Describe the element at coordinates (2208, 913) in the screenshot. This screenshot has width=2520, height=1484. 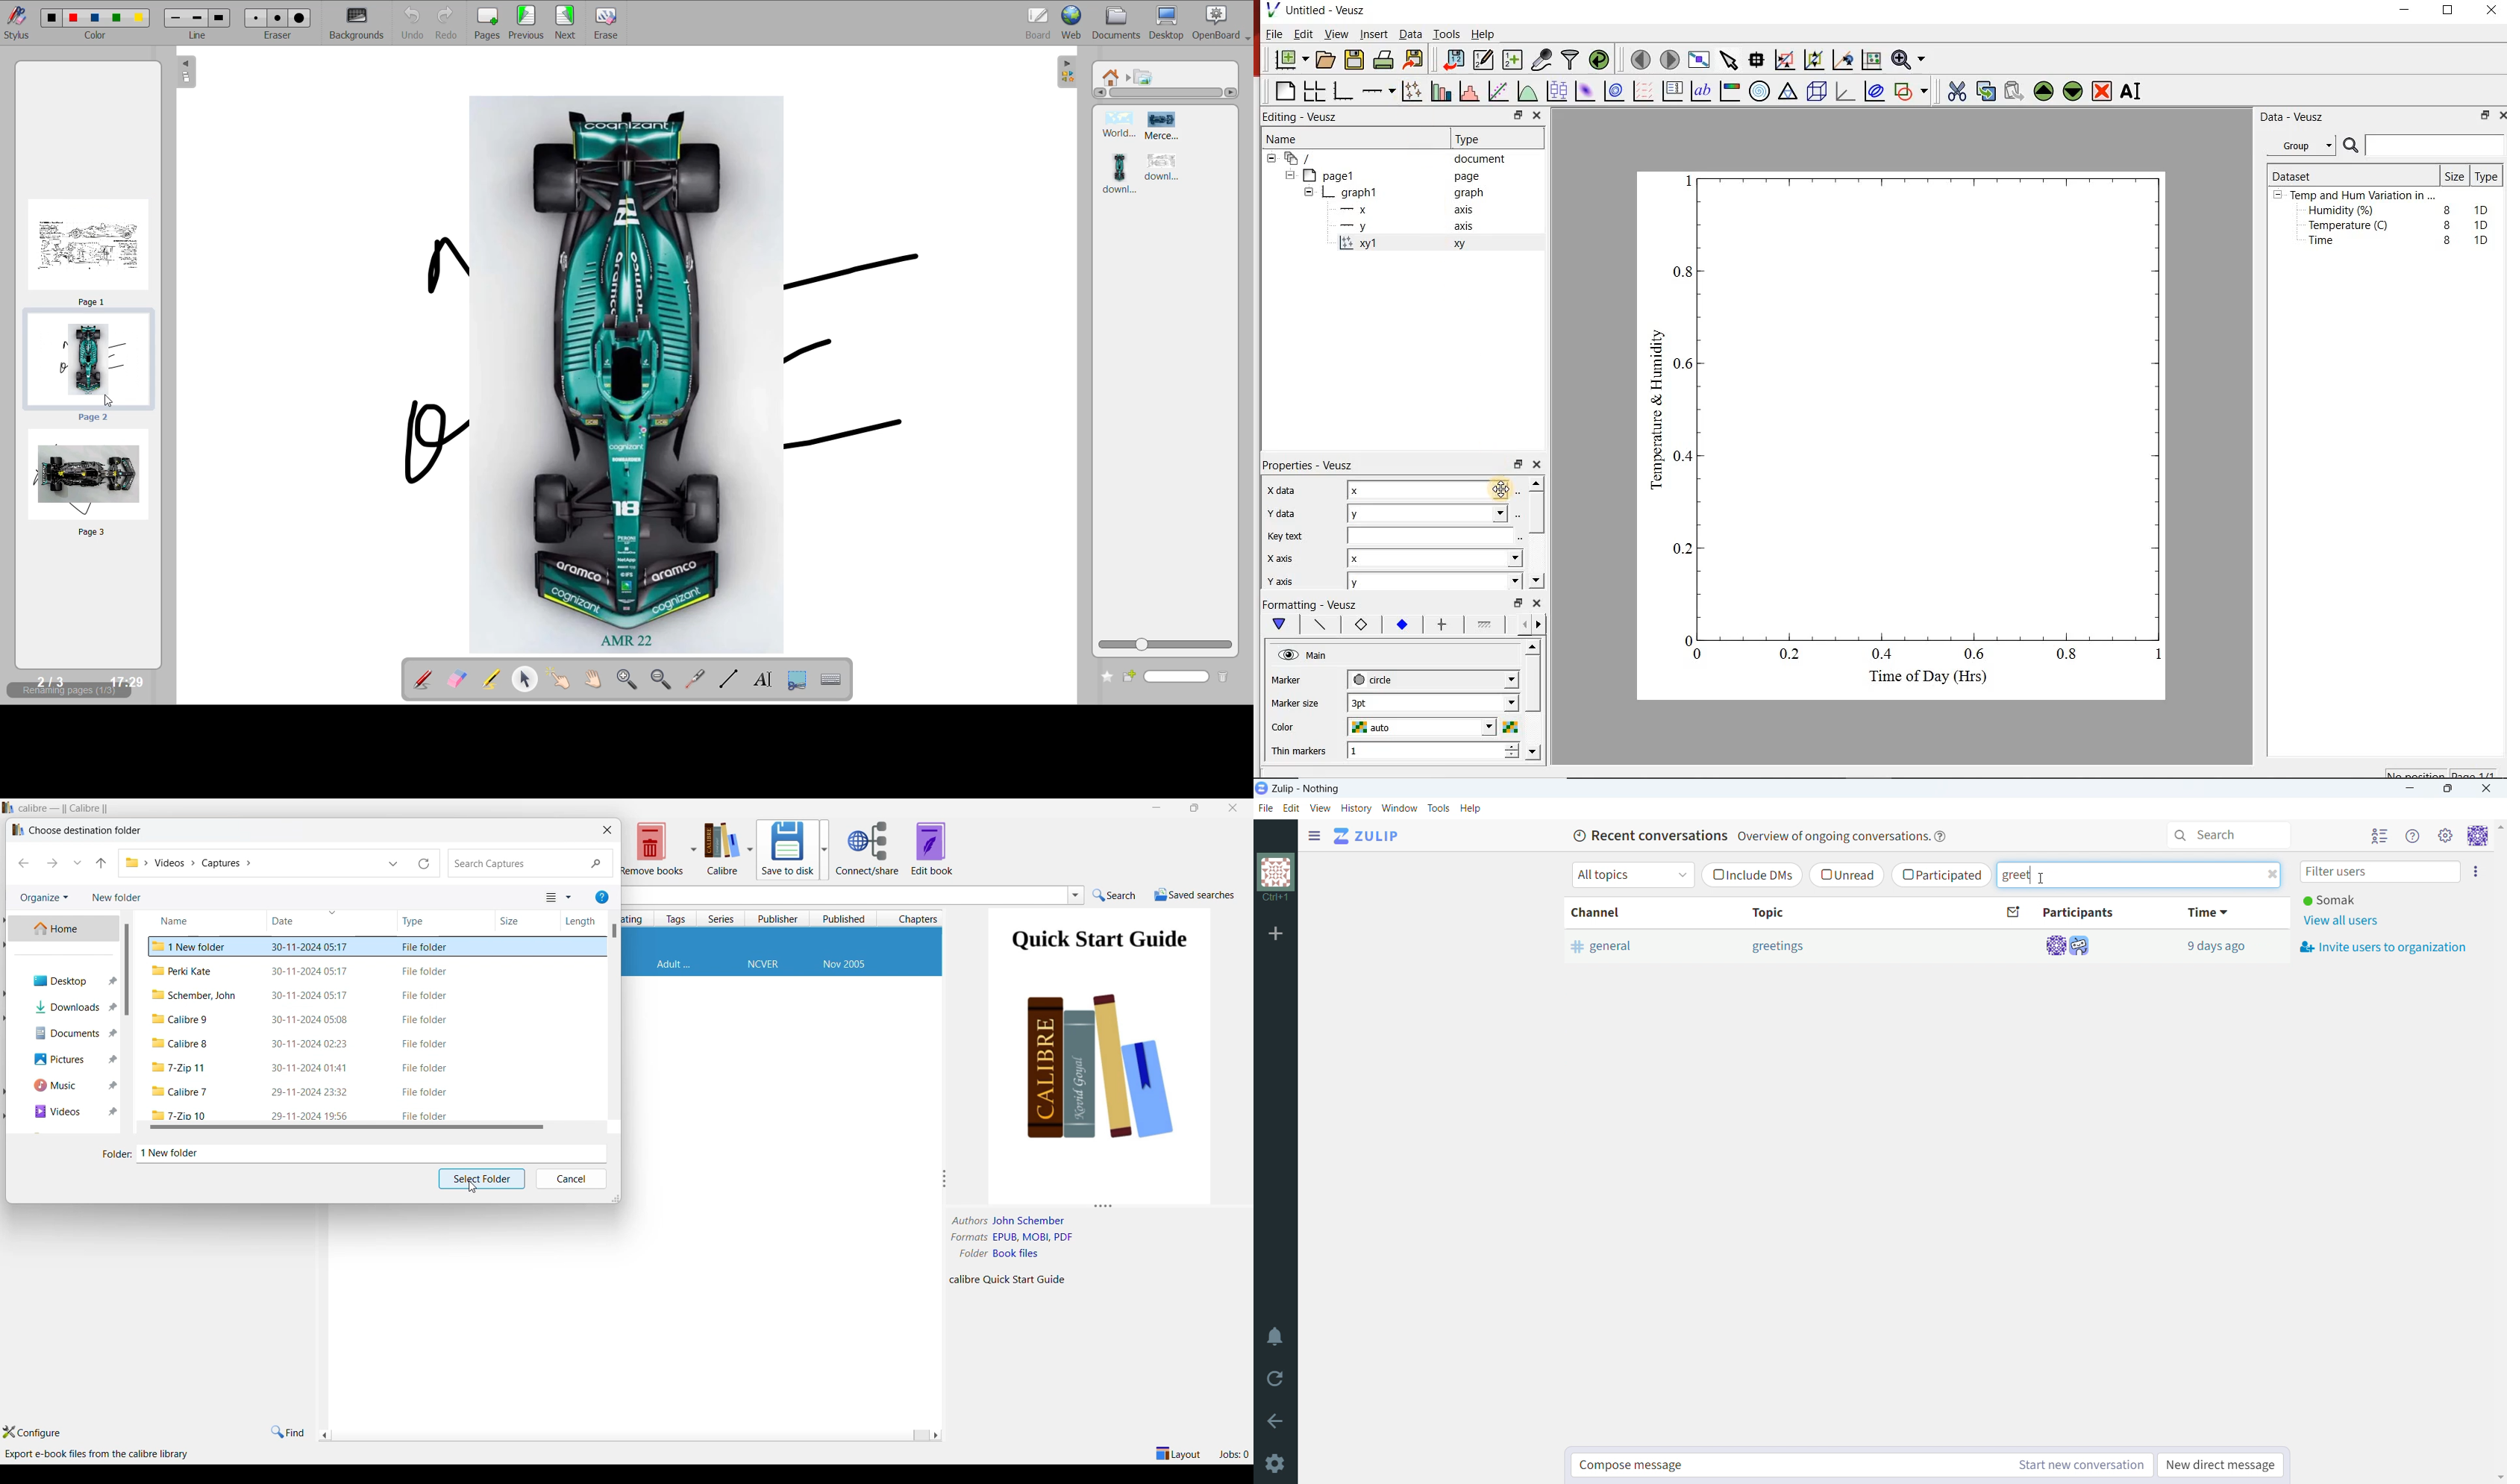
I see `time` at that location.